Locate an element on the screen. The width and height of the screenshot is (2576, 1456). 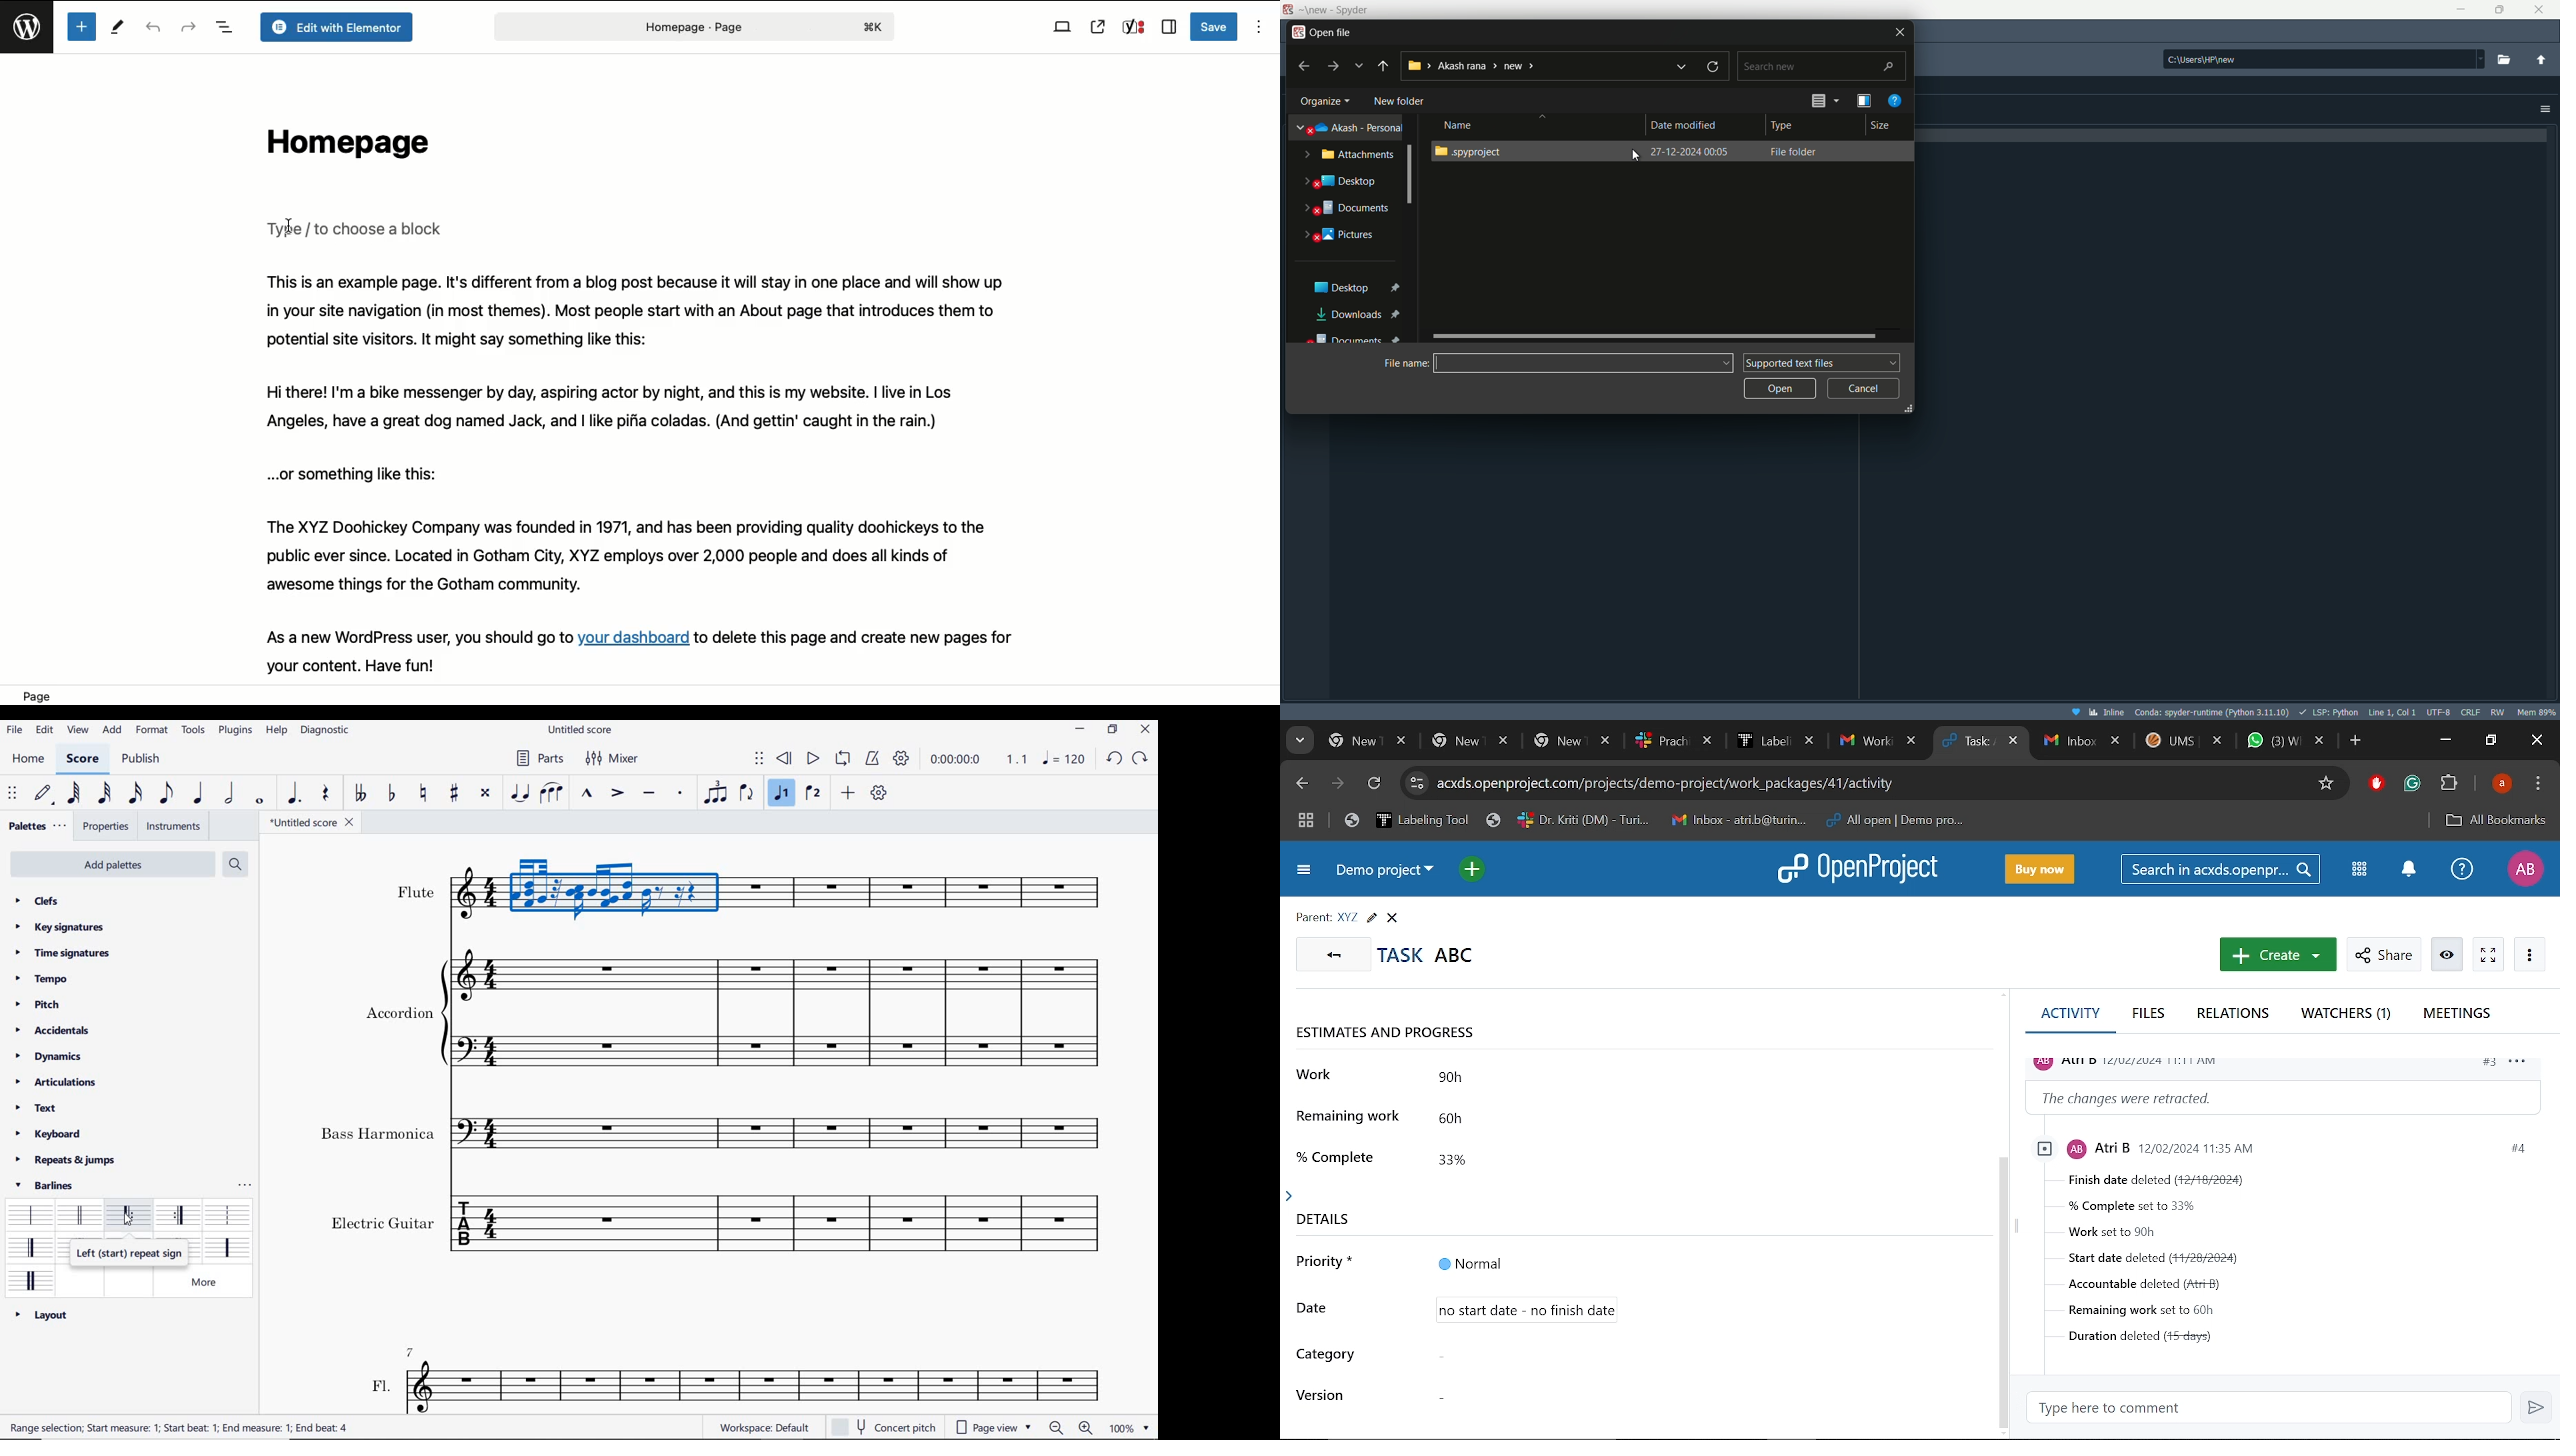
memory usage is located at coordinates (2536, 713).